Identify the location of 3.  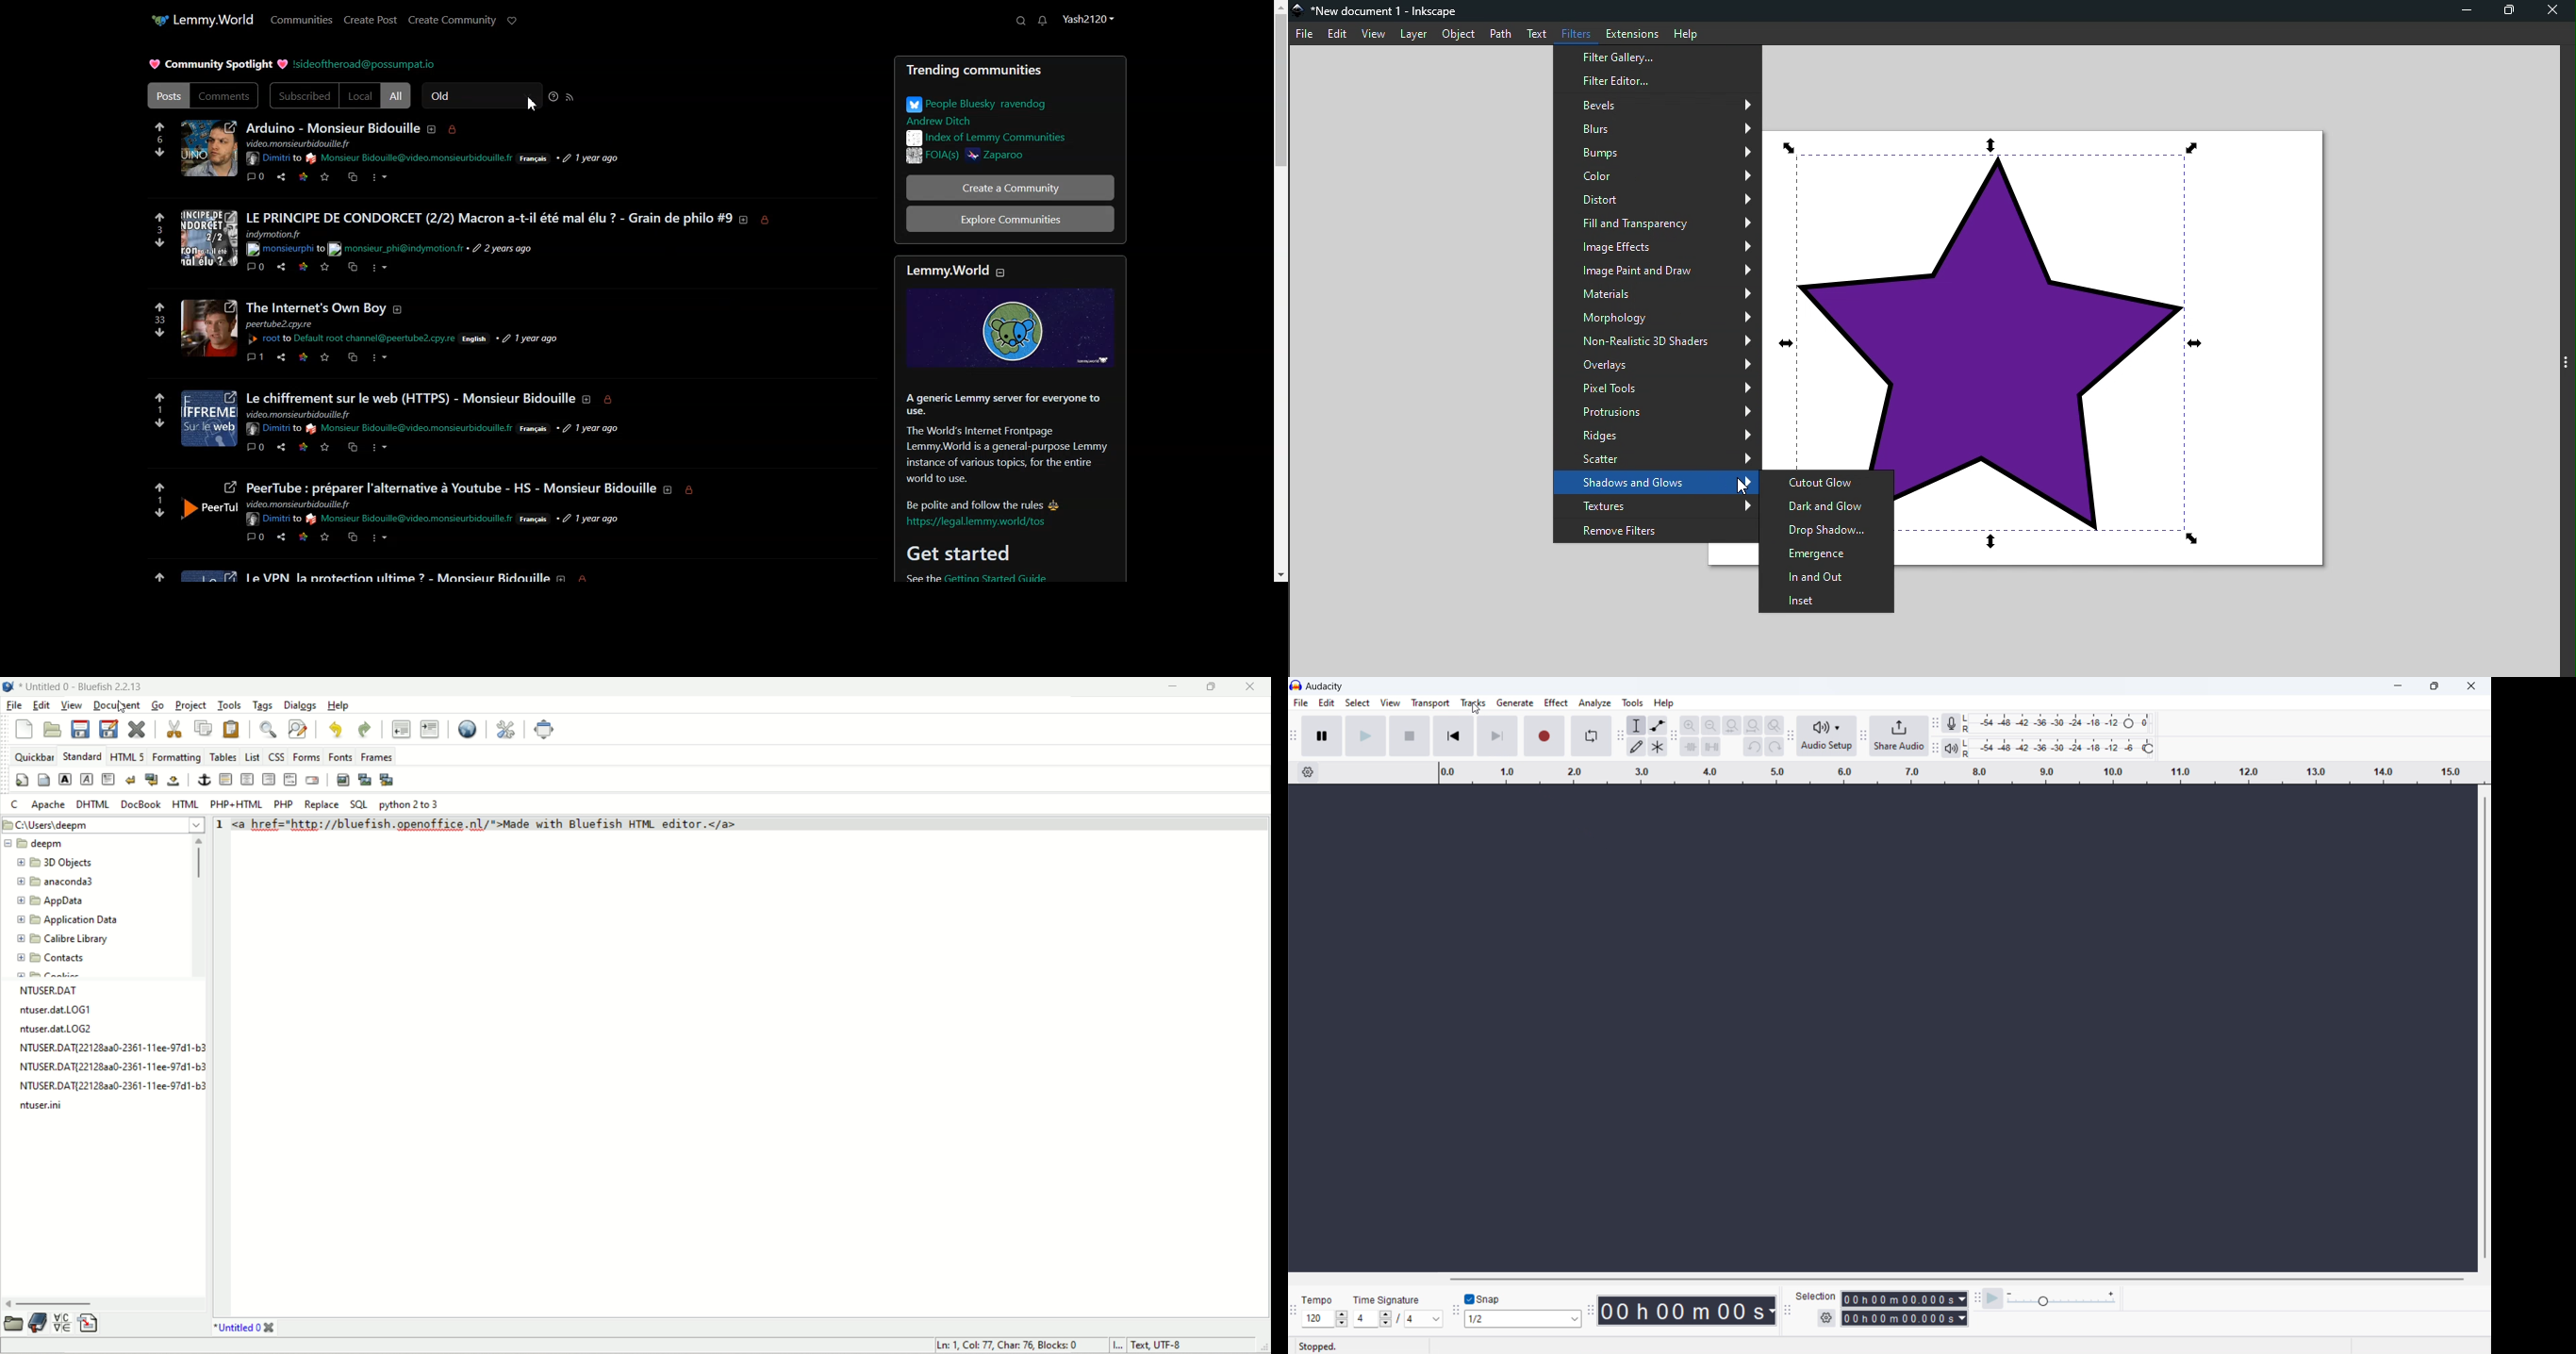
(156, 230).